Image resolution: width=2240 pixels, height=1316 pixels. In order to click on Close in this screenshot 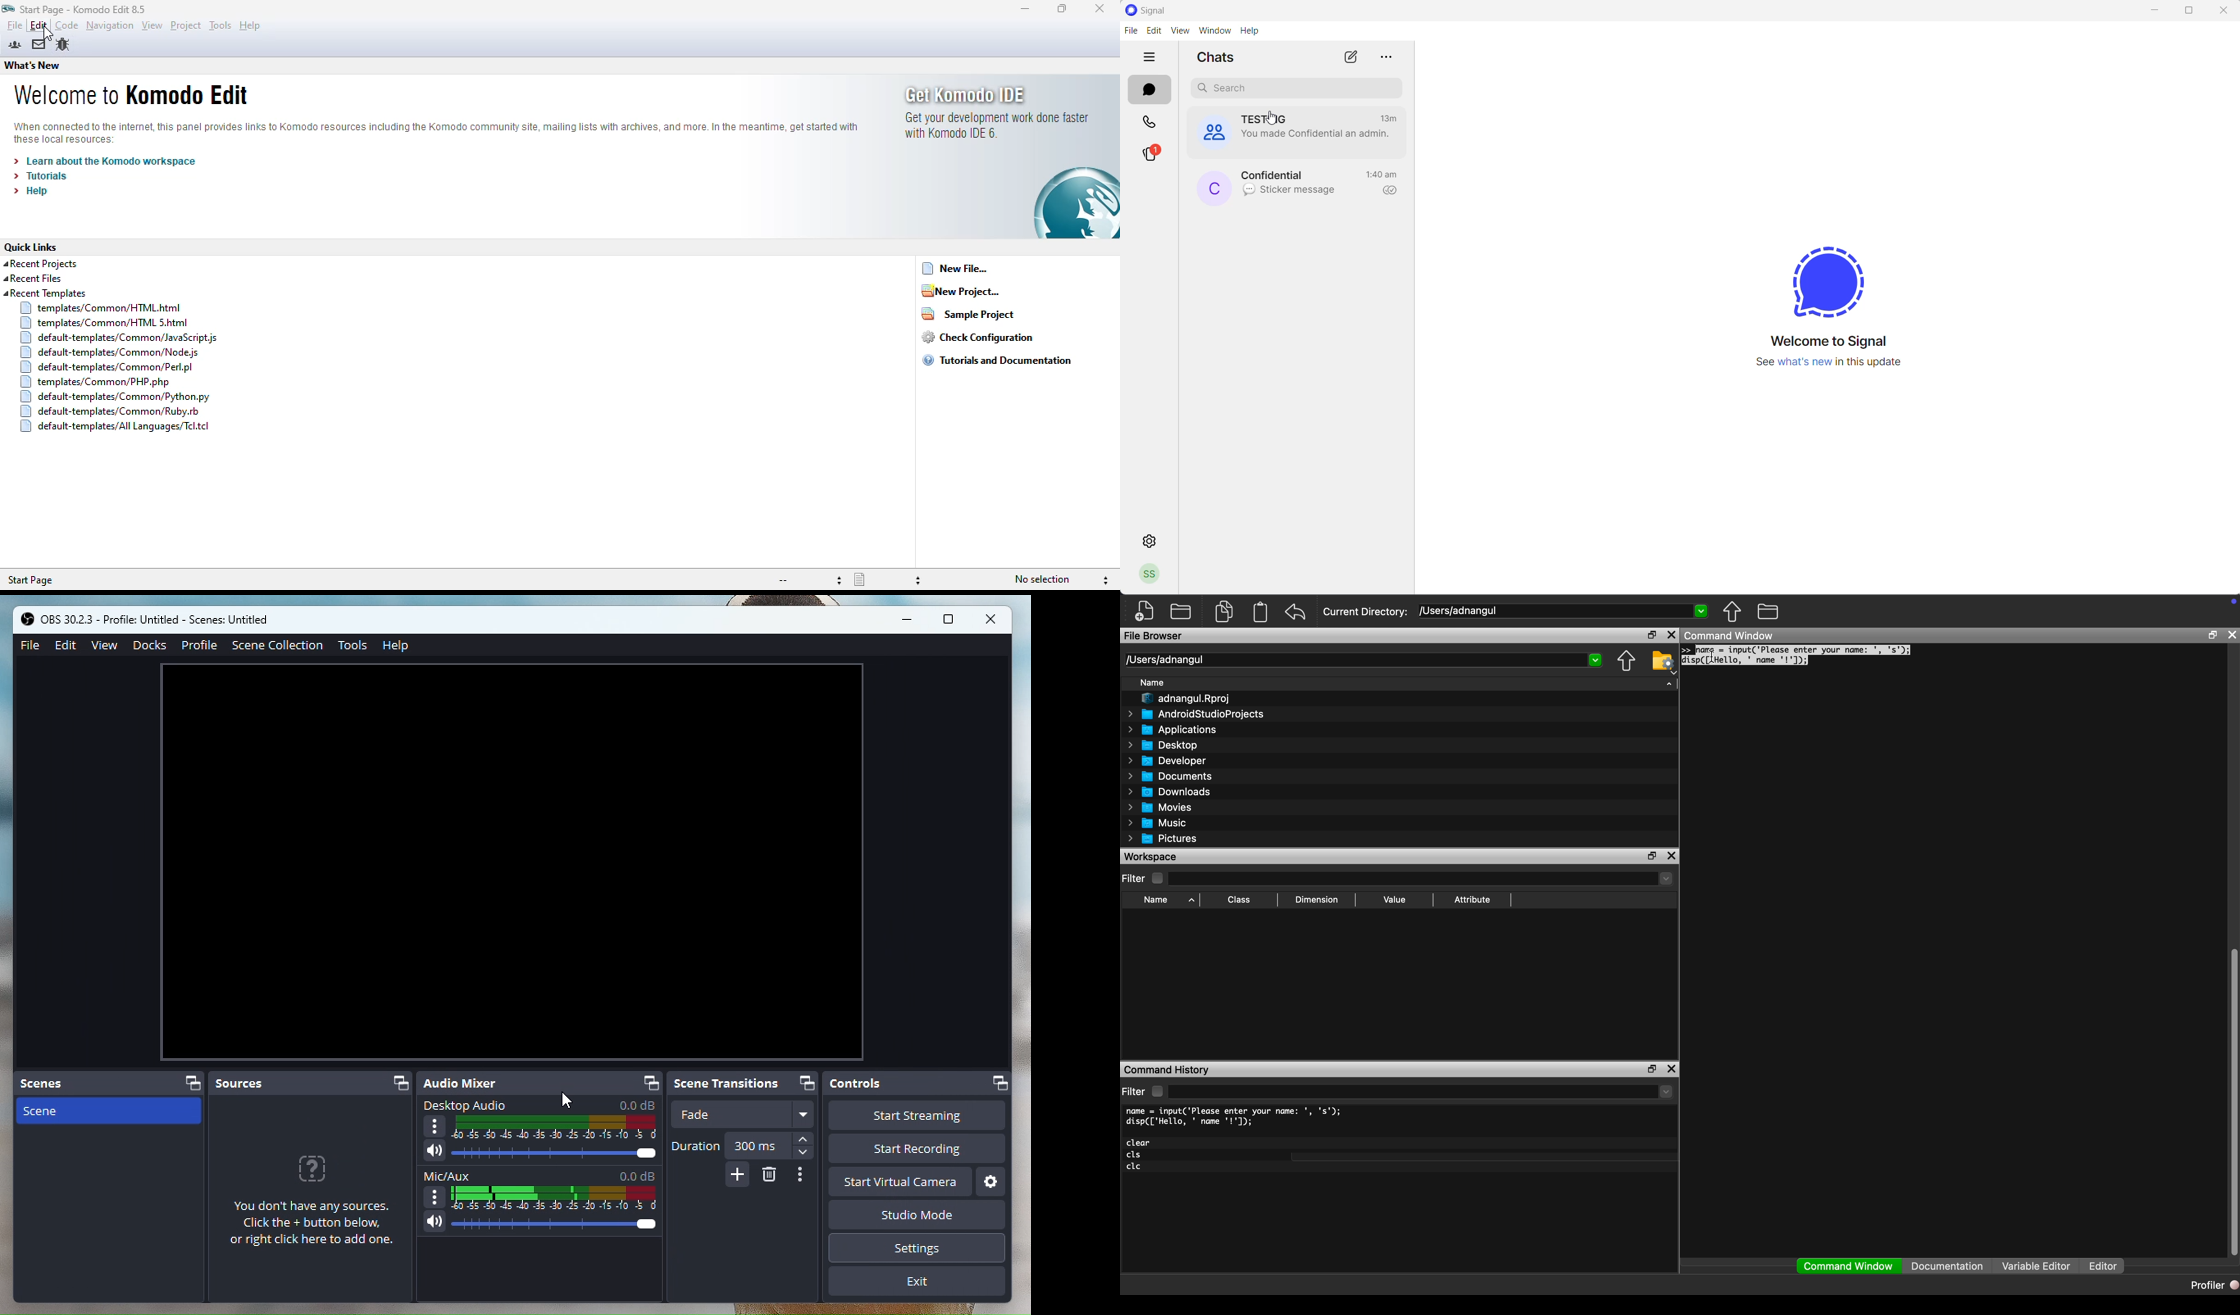, I will do `click(989, 619)`.